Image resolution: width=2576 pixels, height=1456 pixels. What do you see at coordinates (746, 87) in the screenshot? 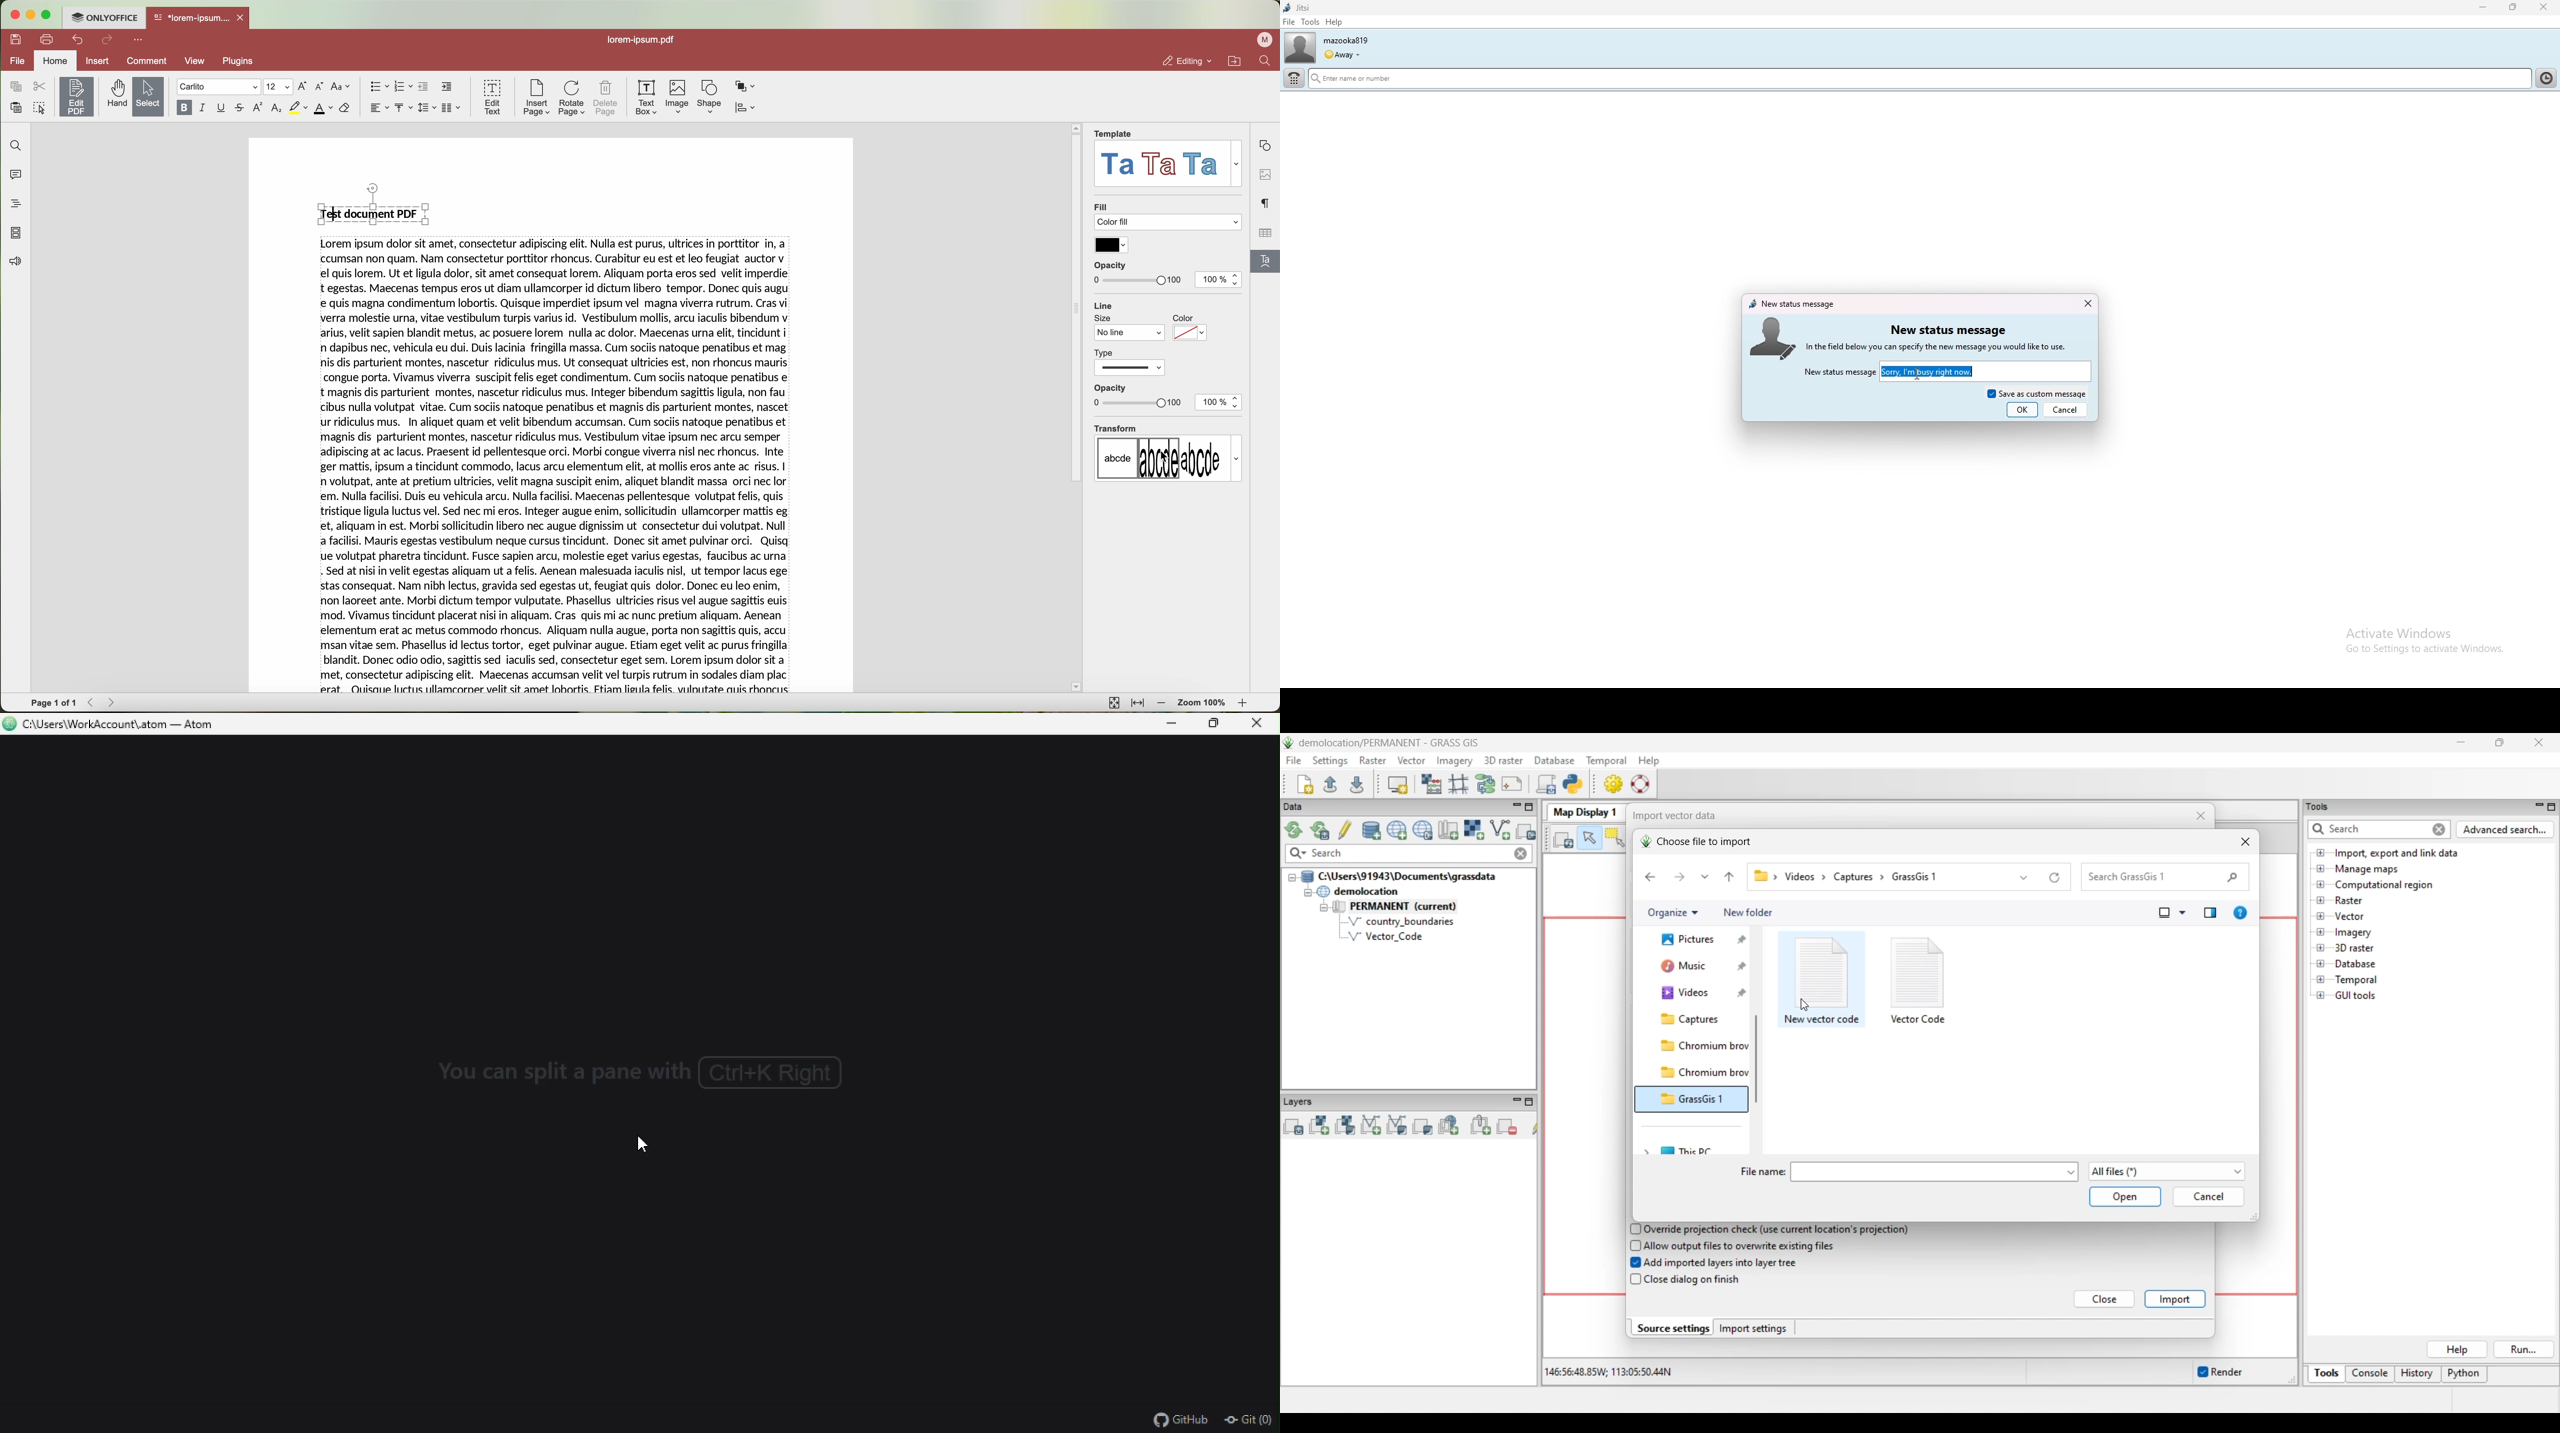
I see `arrange shape` at bounding box center [746, 87].